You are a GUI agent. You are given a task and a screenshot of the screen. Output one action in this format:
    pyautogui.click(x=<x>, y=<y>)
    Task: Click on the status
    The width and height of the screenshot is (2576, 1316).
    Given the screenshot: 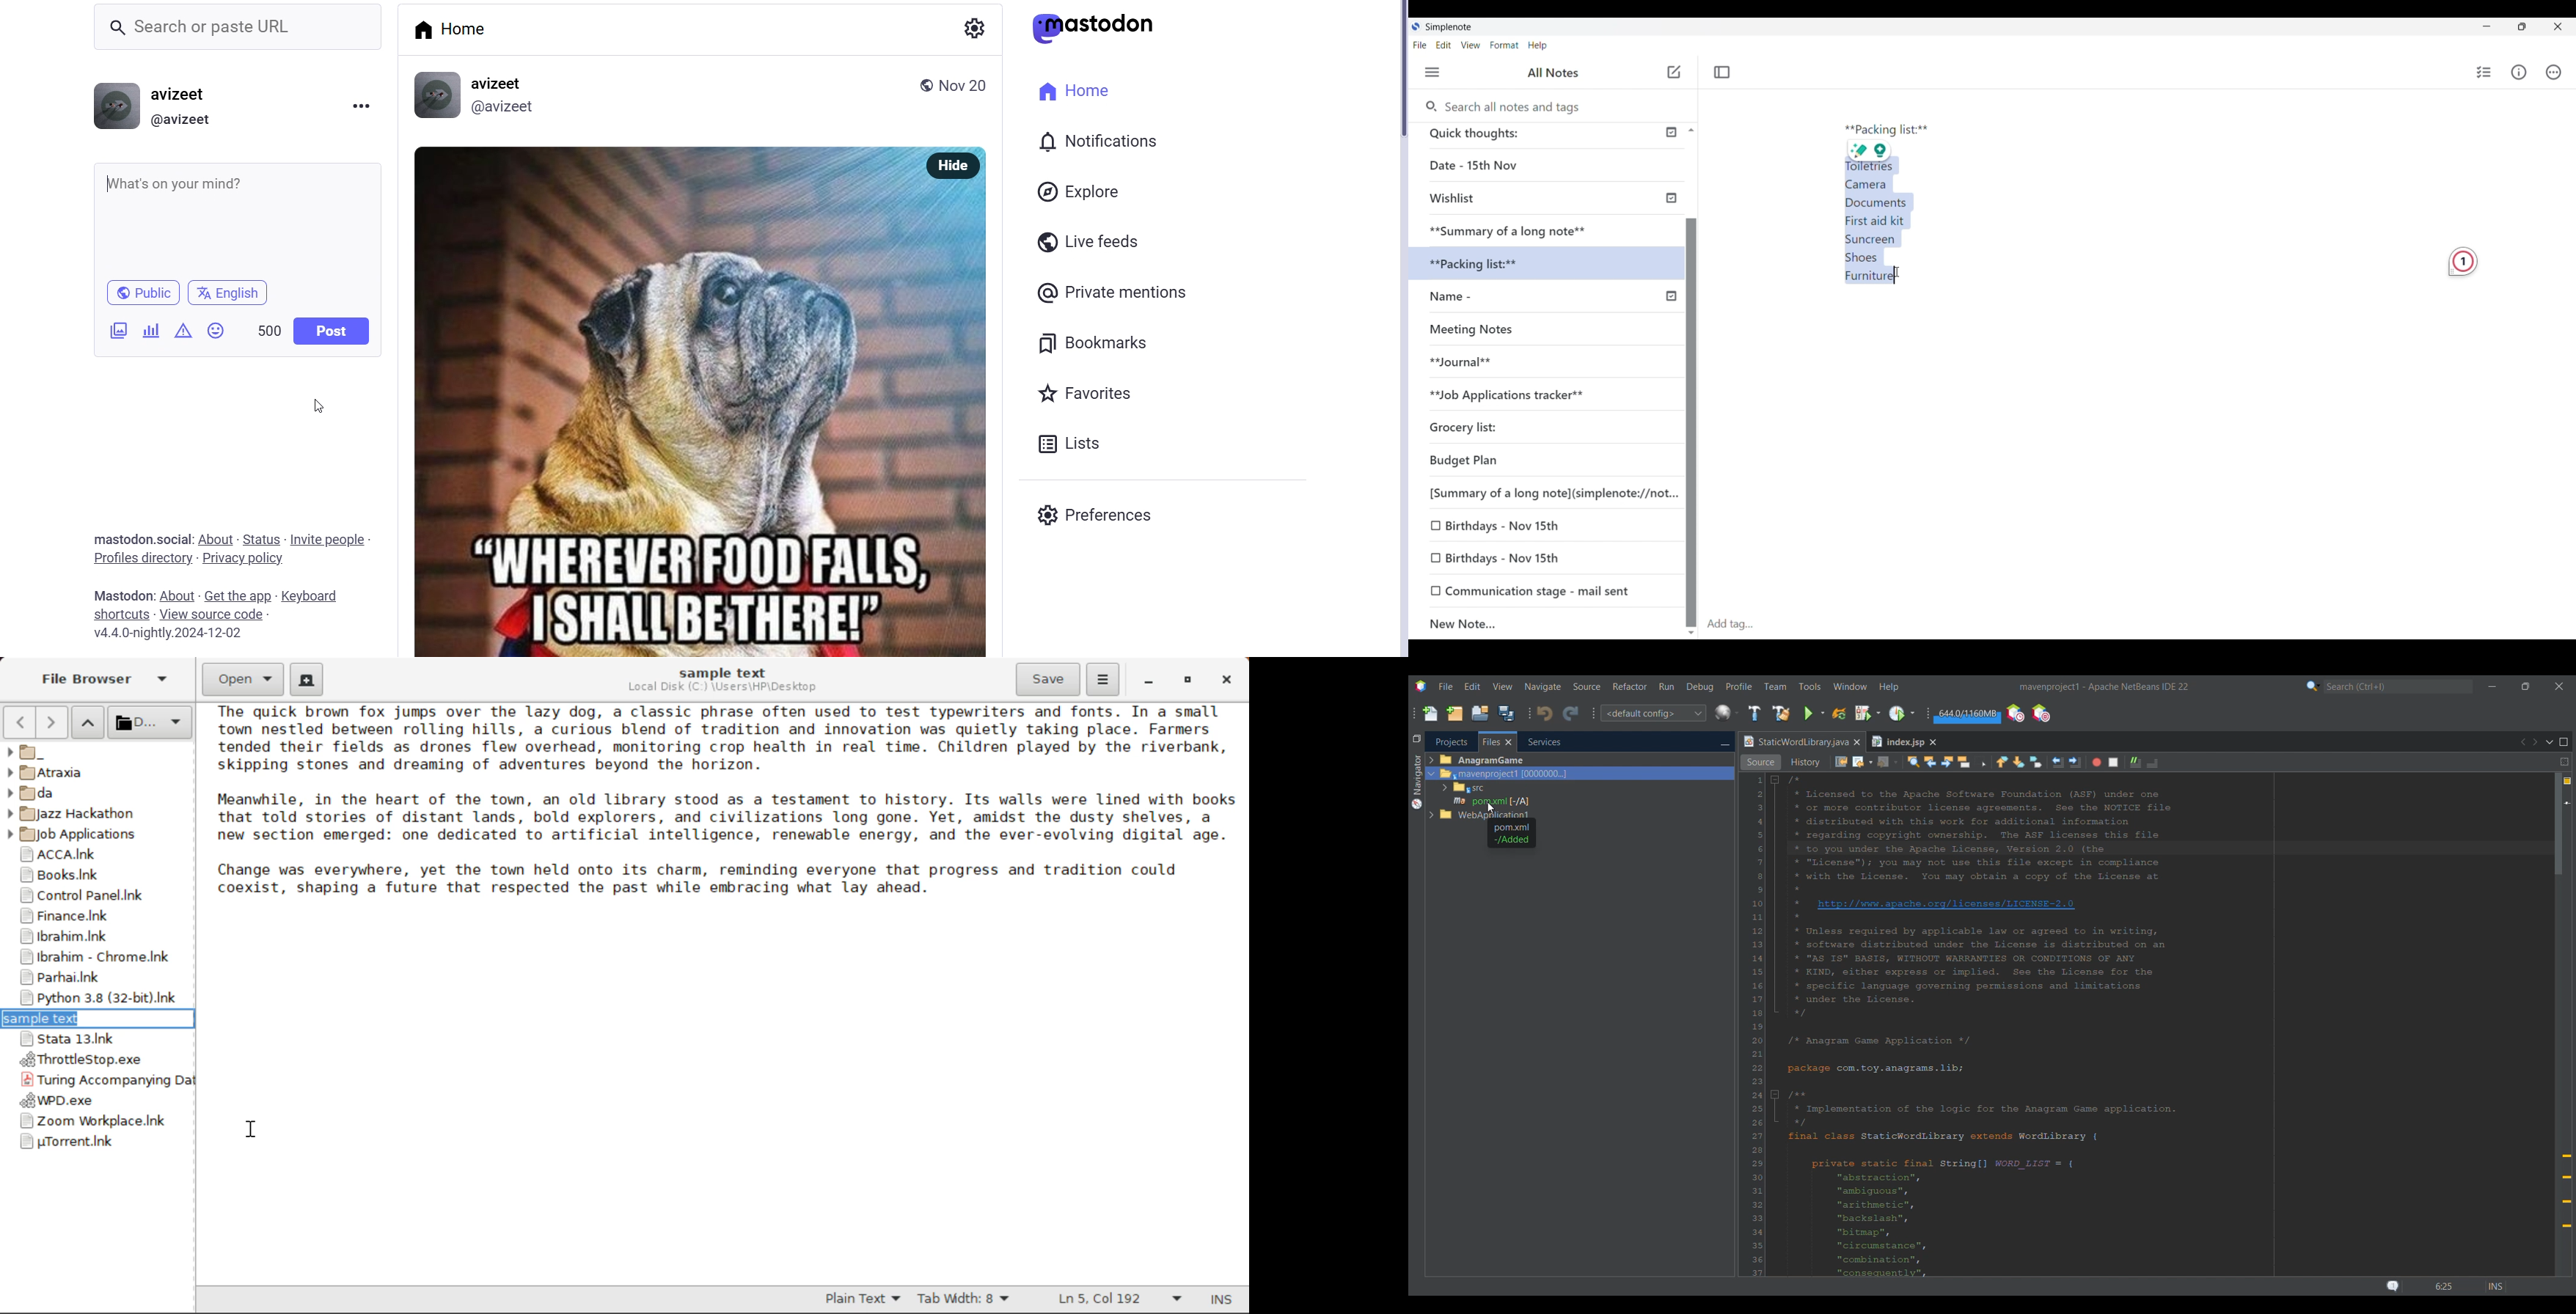 What is the action you would take?
    pyautogui.click(x=263, y=536)
    